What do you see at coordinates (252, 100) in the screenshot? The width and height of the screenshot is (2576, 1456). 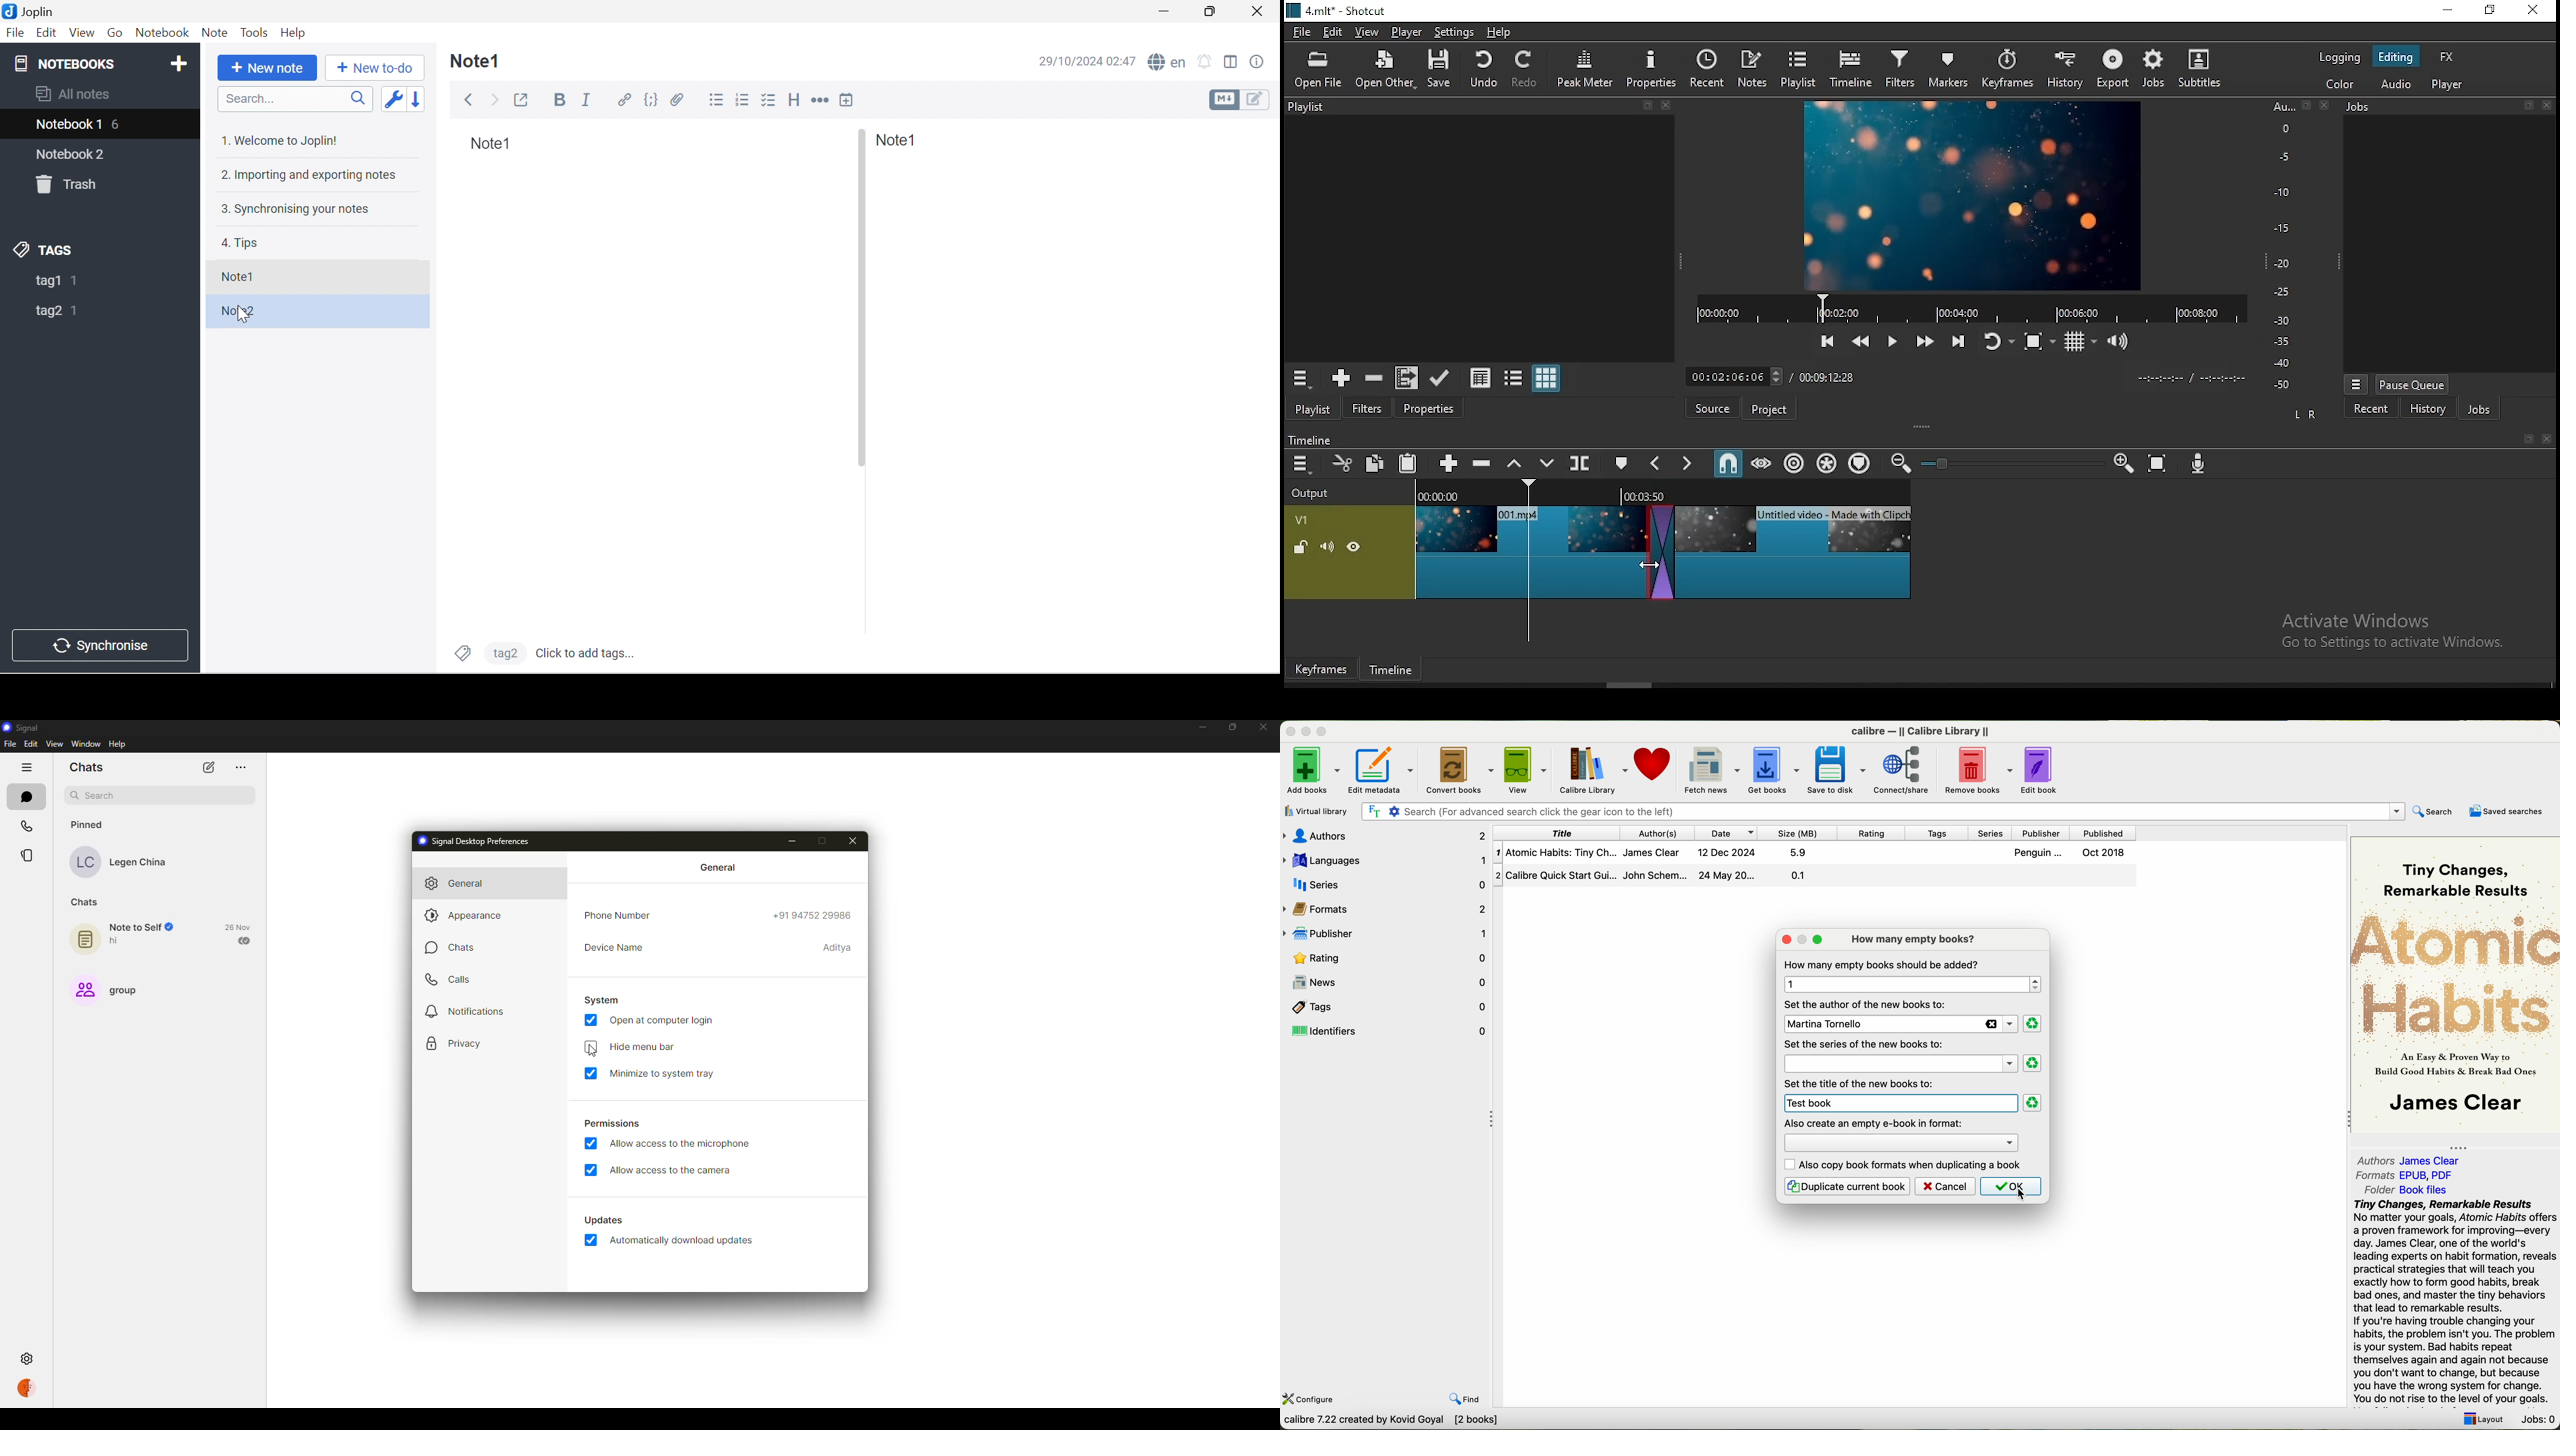 I see `Search...` at bounding box center [252, 100].